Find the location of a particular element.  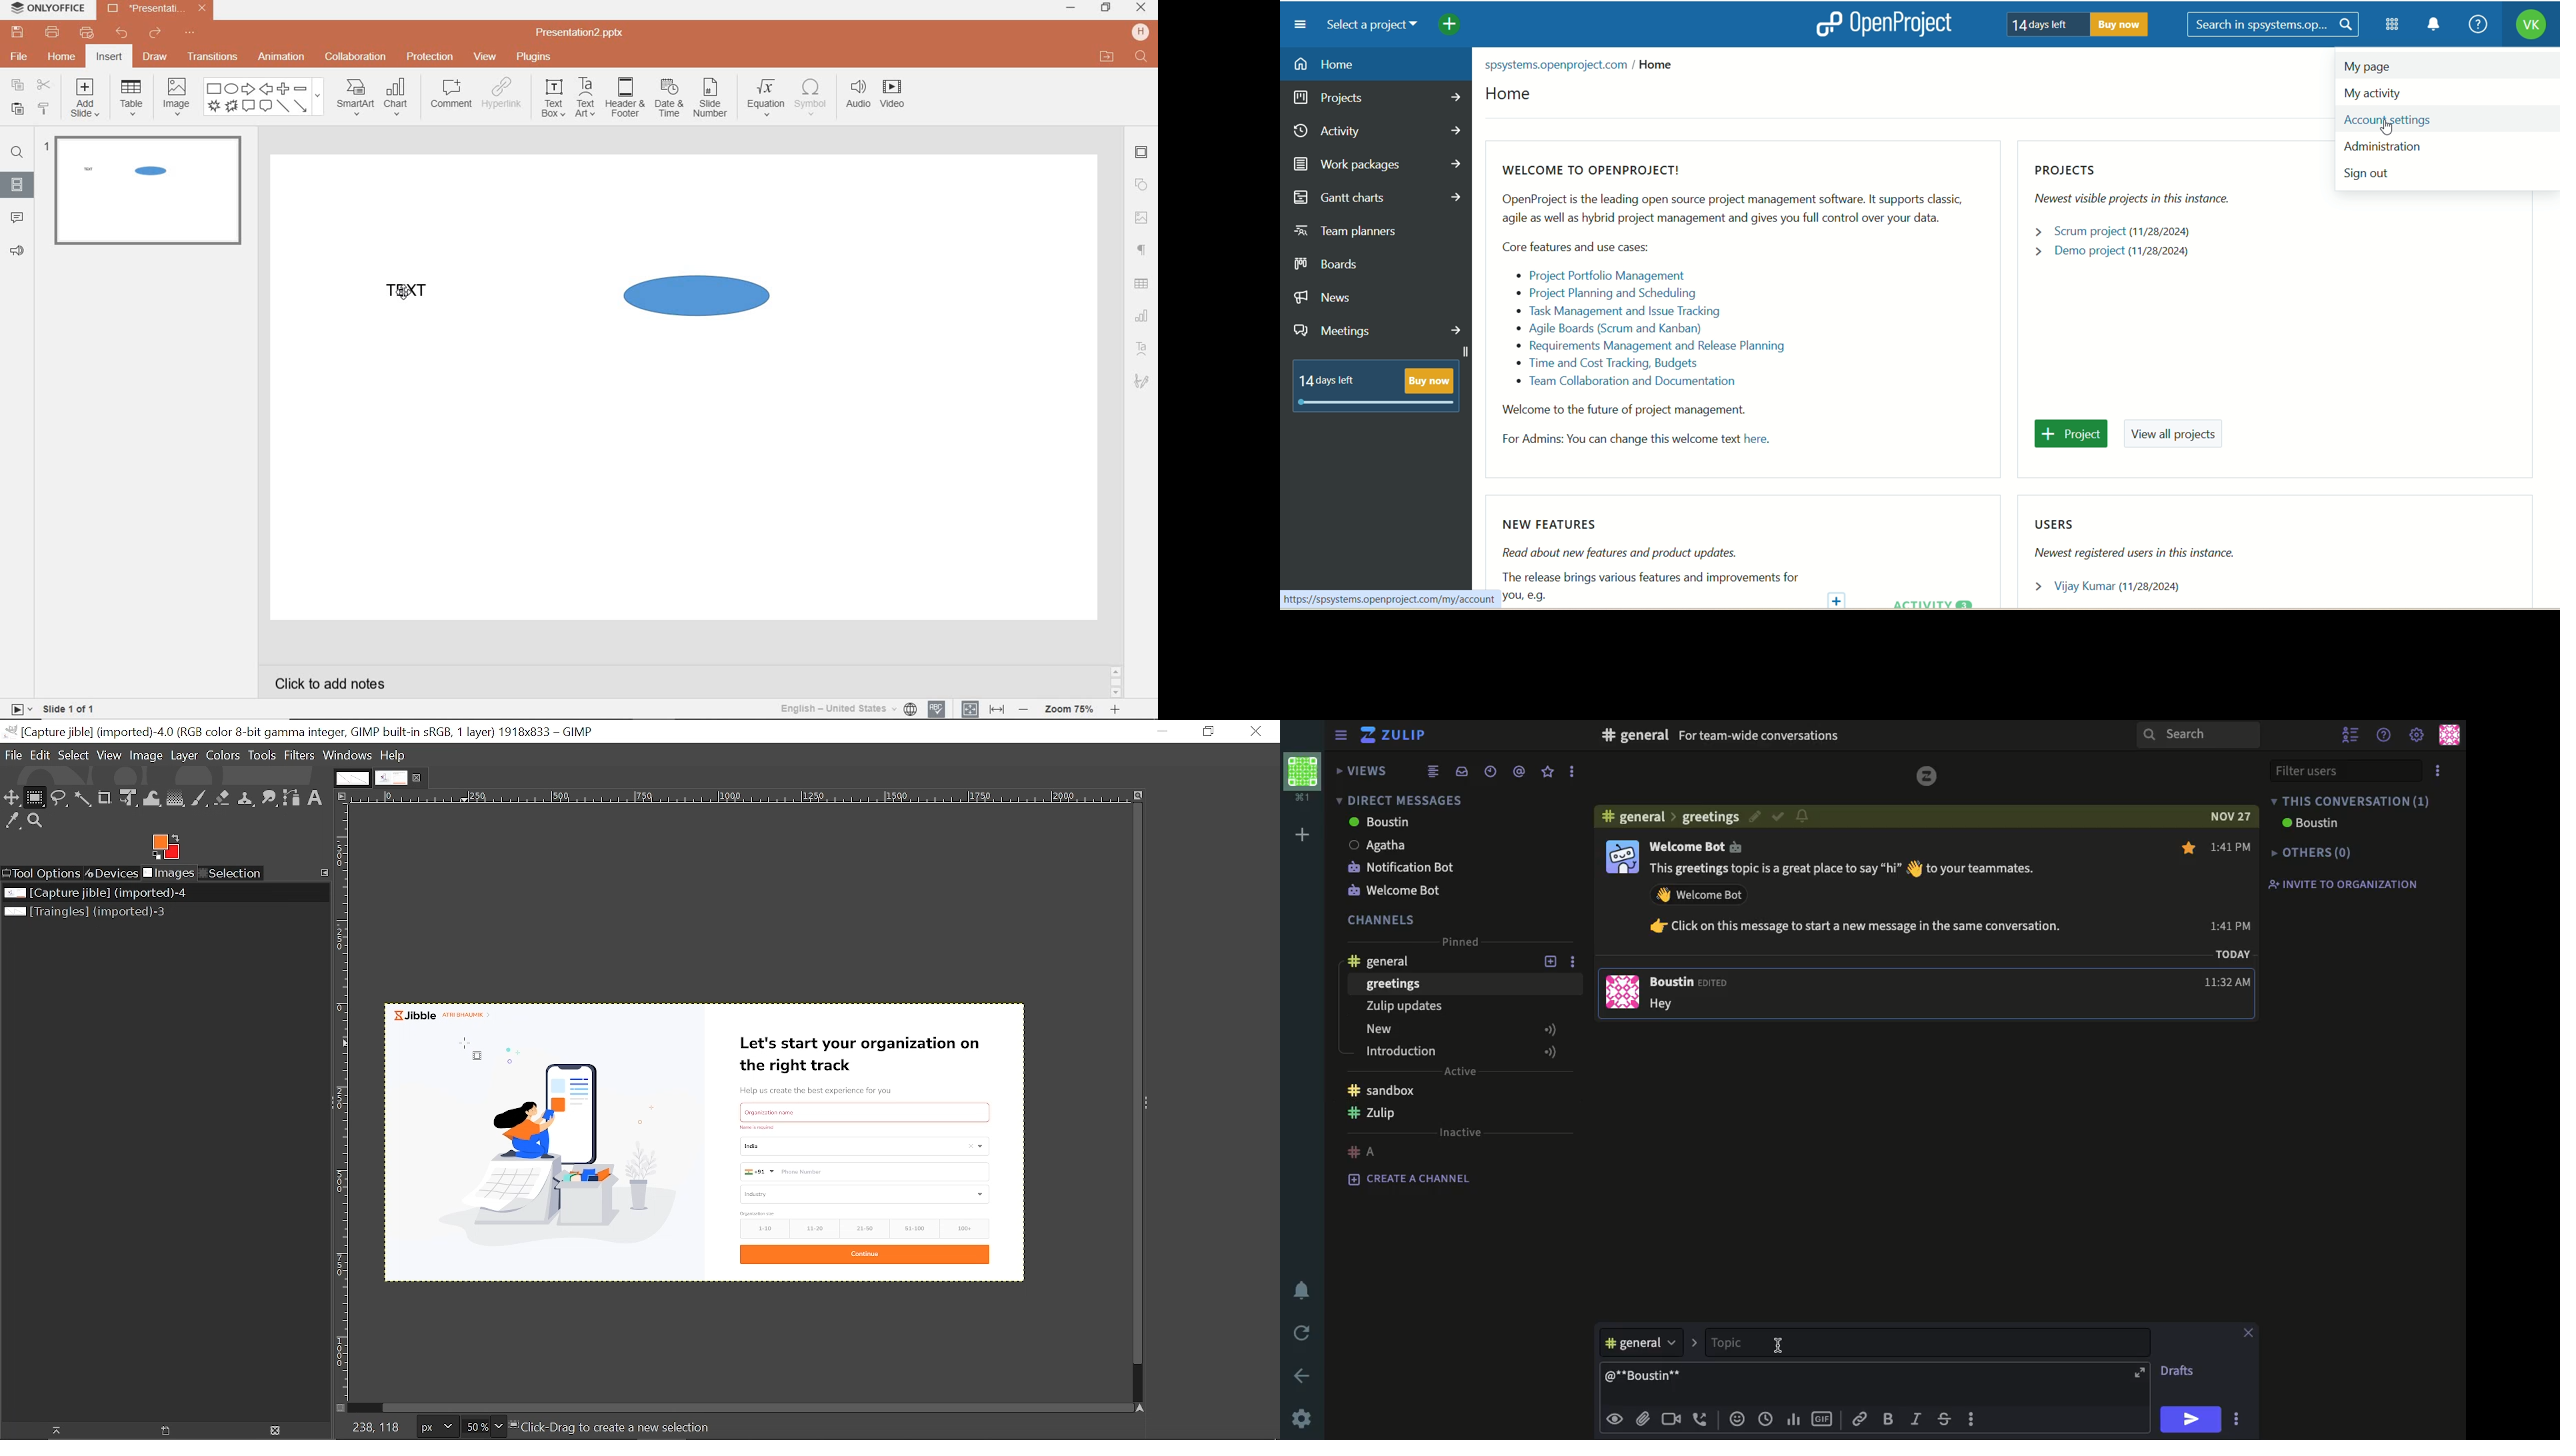

gif is located at coordinates (1825, 1417).